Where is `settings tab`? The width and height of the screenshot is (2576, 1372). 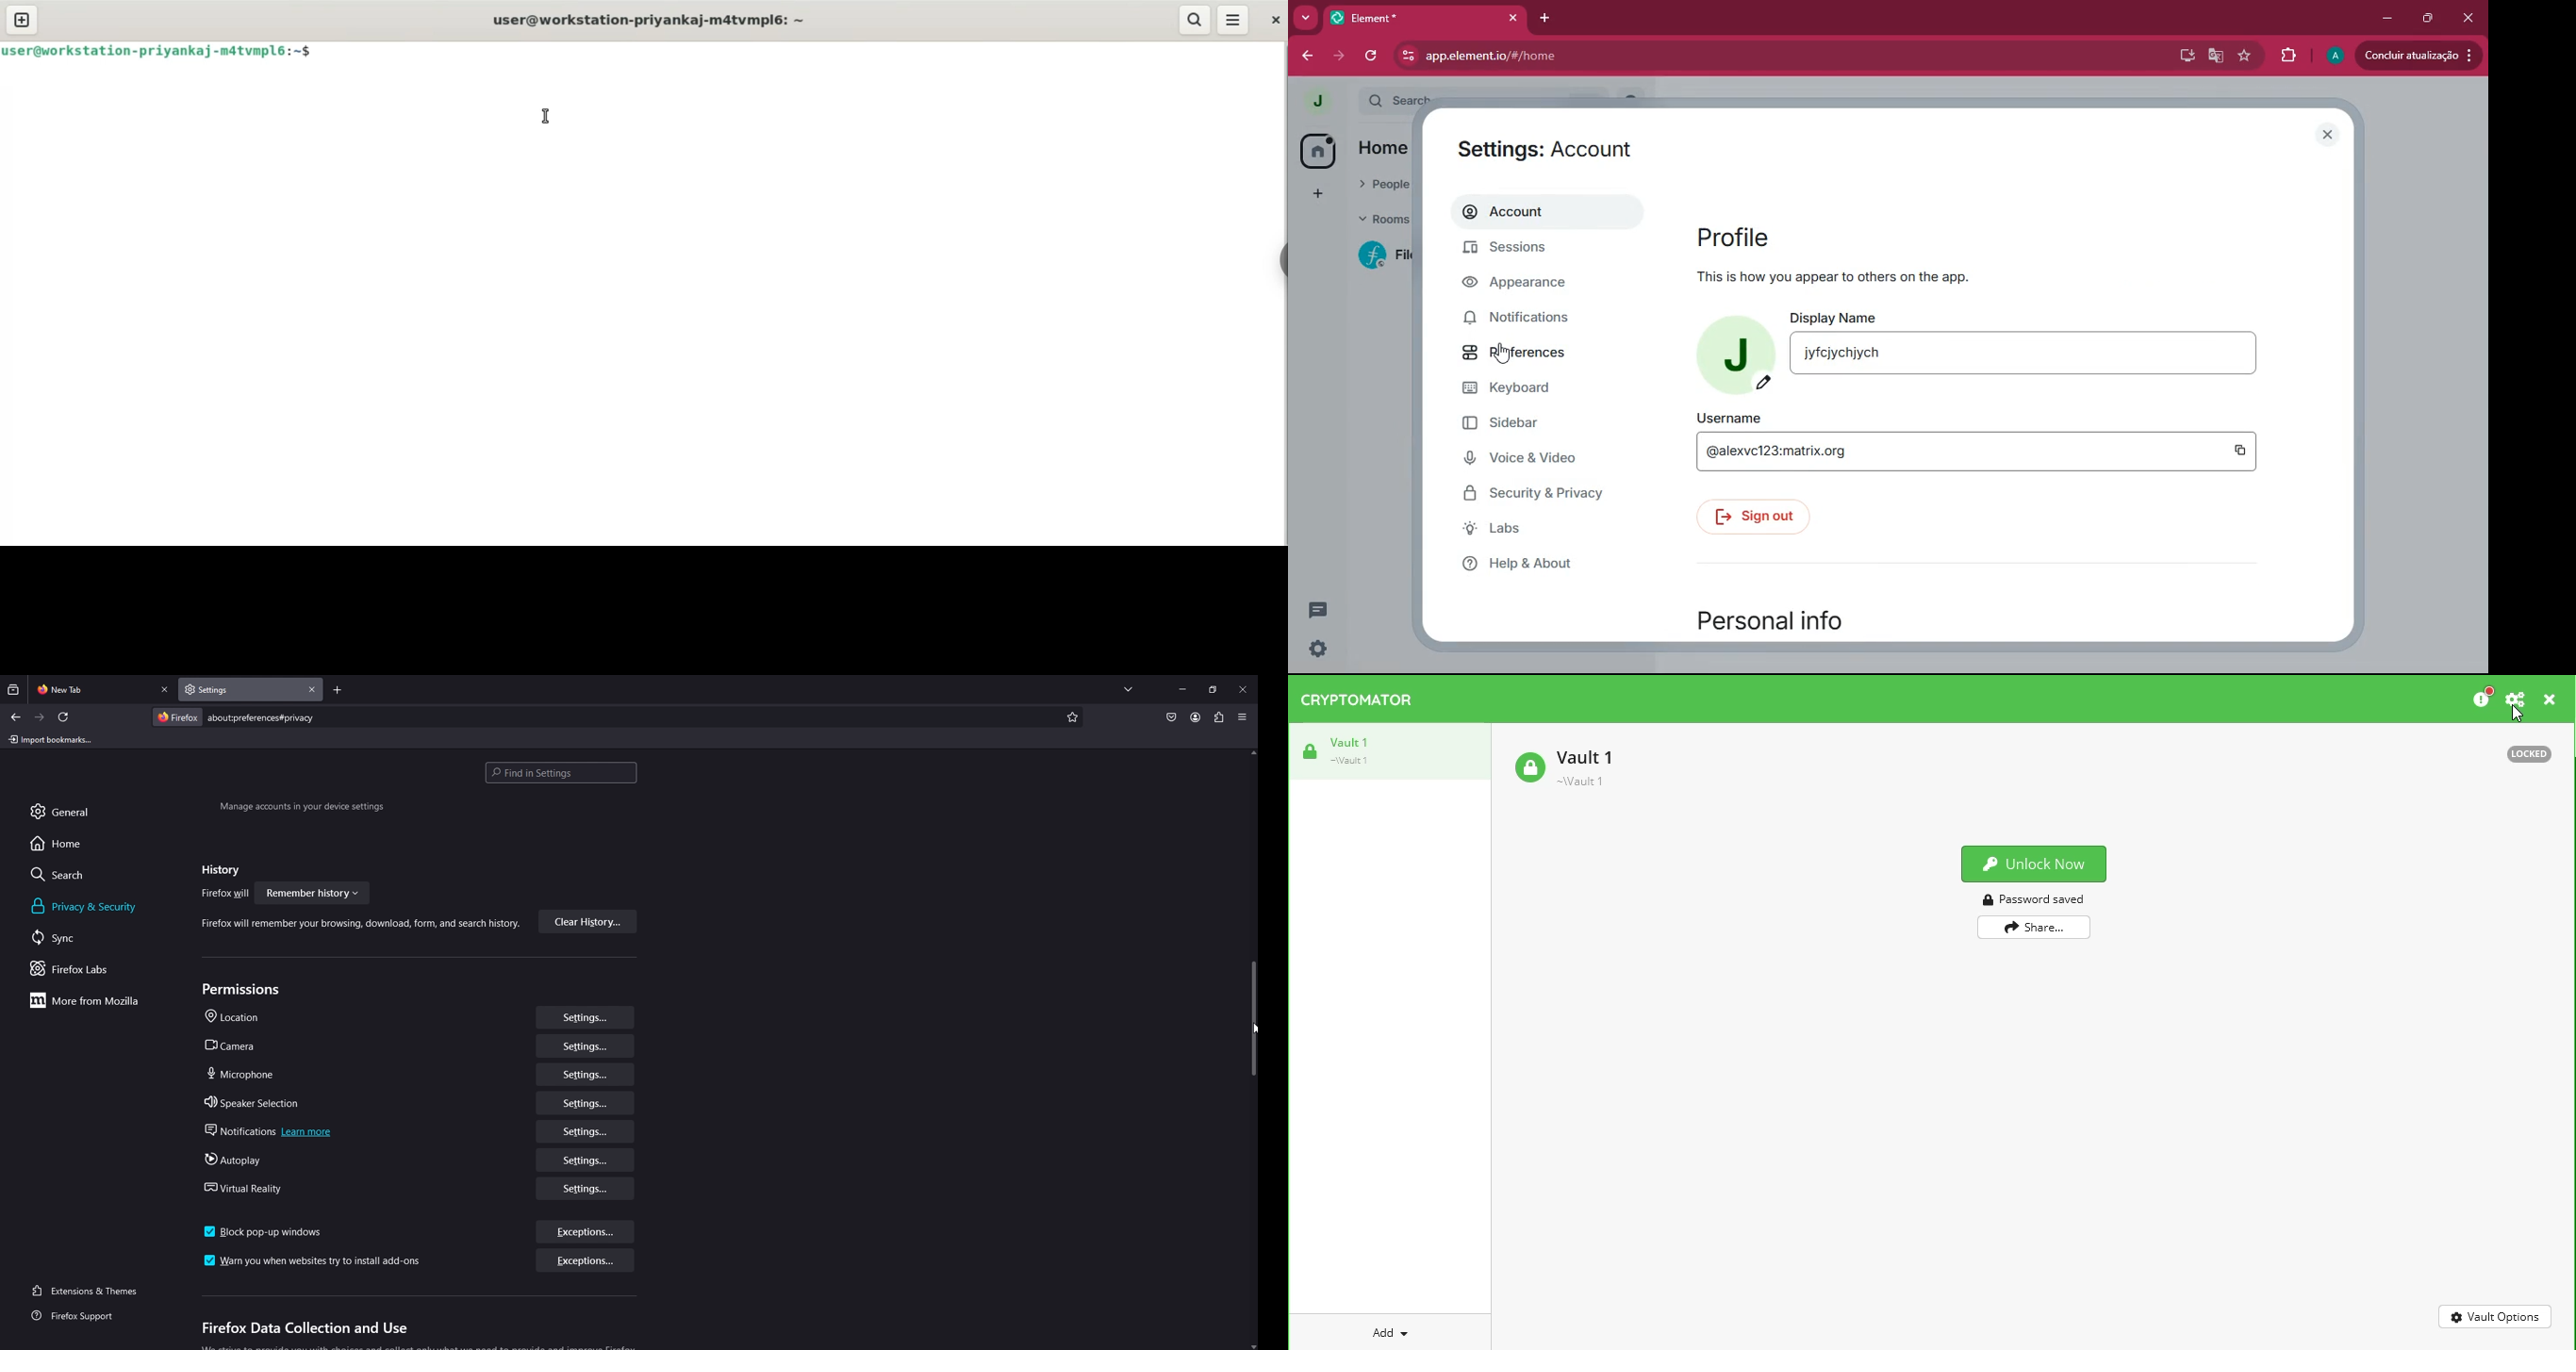
settings tab is located at coordinates (224, 689).